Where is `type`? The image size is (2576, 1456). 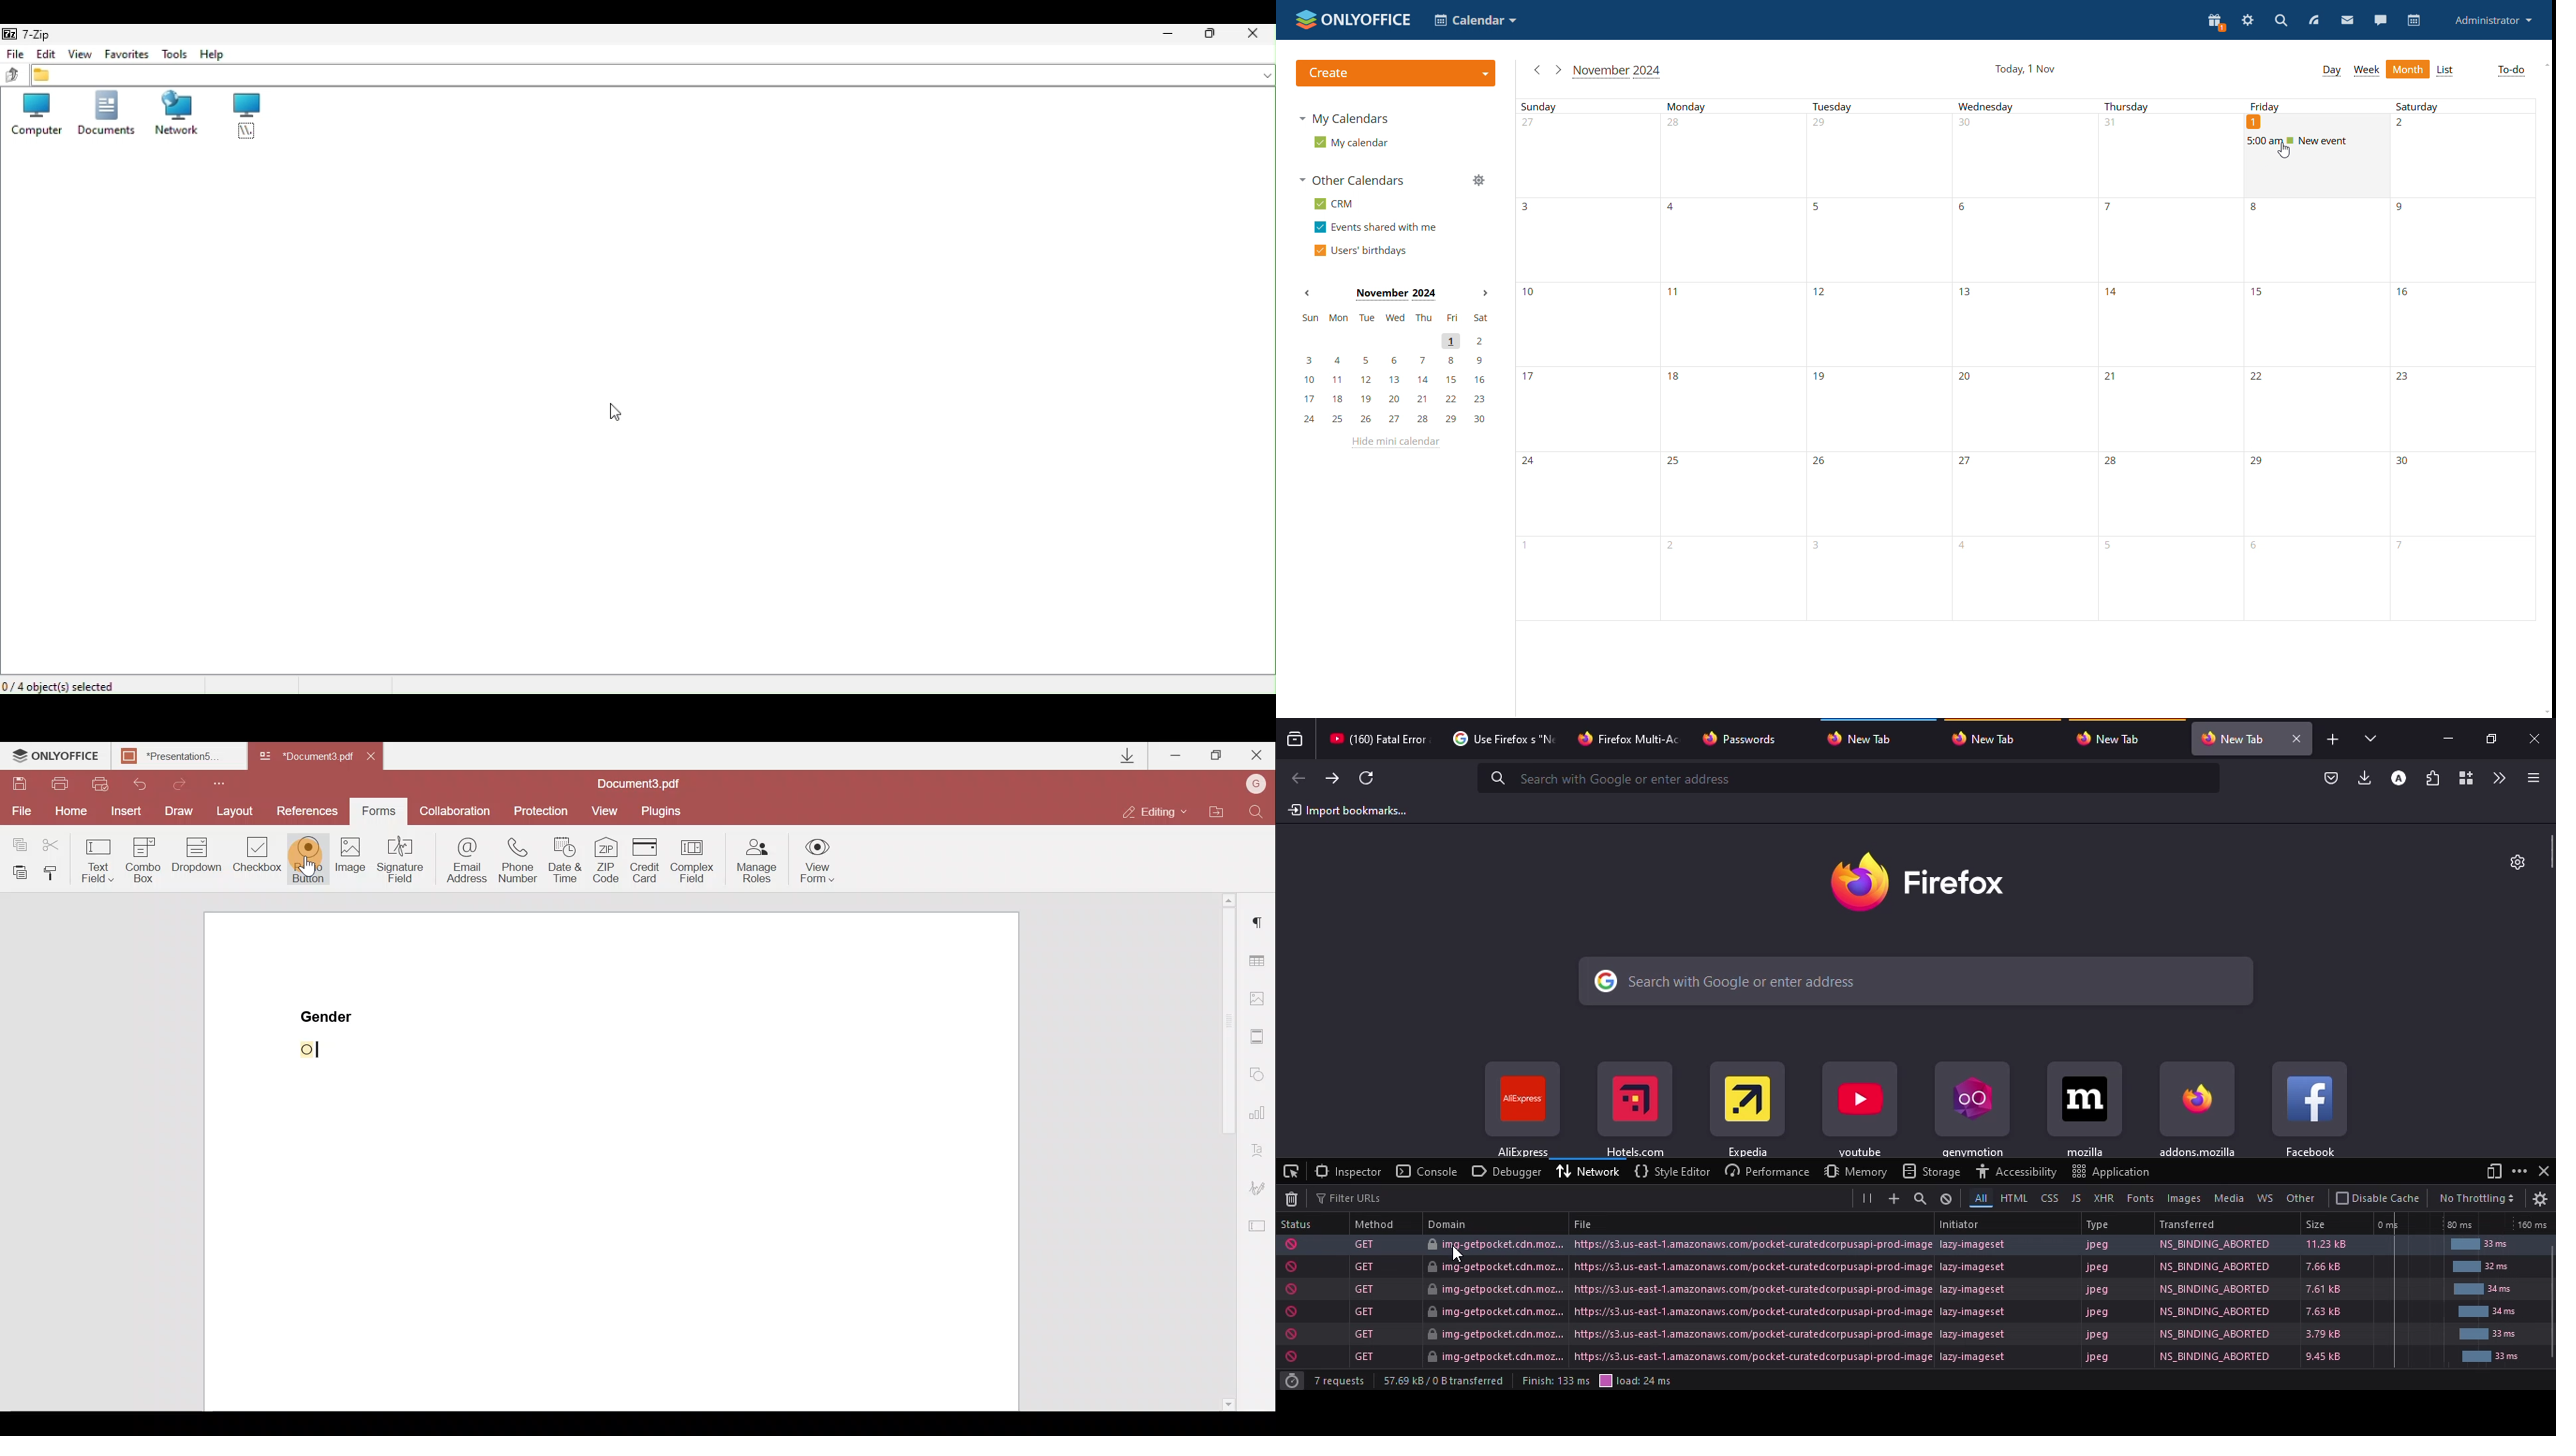 type is located at coordinates (2098, 1226).